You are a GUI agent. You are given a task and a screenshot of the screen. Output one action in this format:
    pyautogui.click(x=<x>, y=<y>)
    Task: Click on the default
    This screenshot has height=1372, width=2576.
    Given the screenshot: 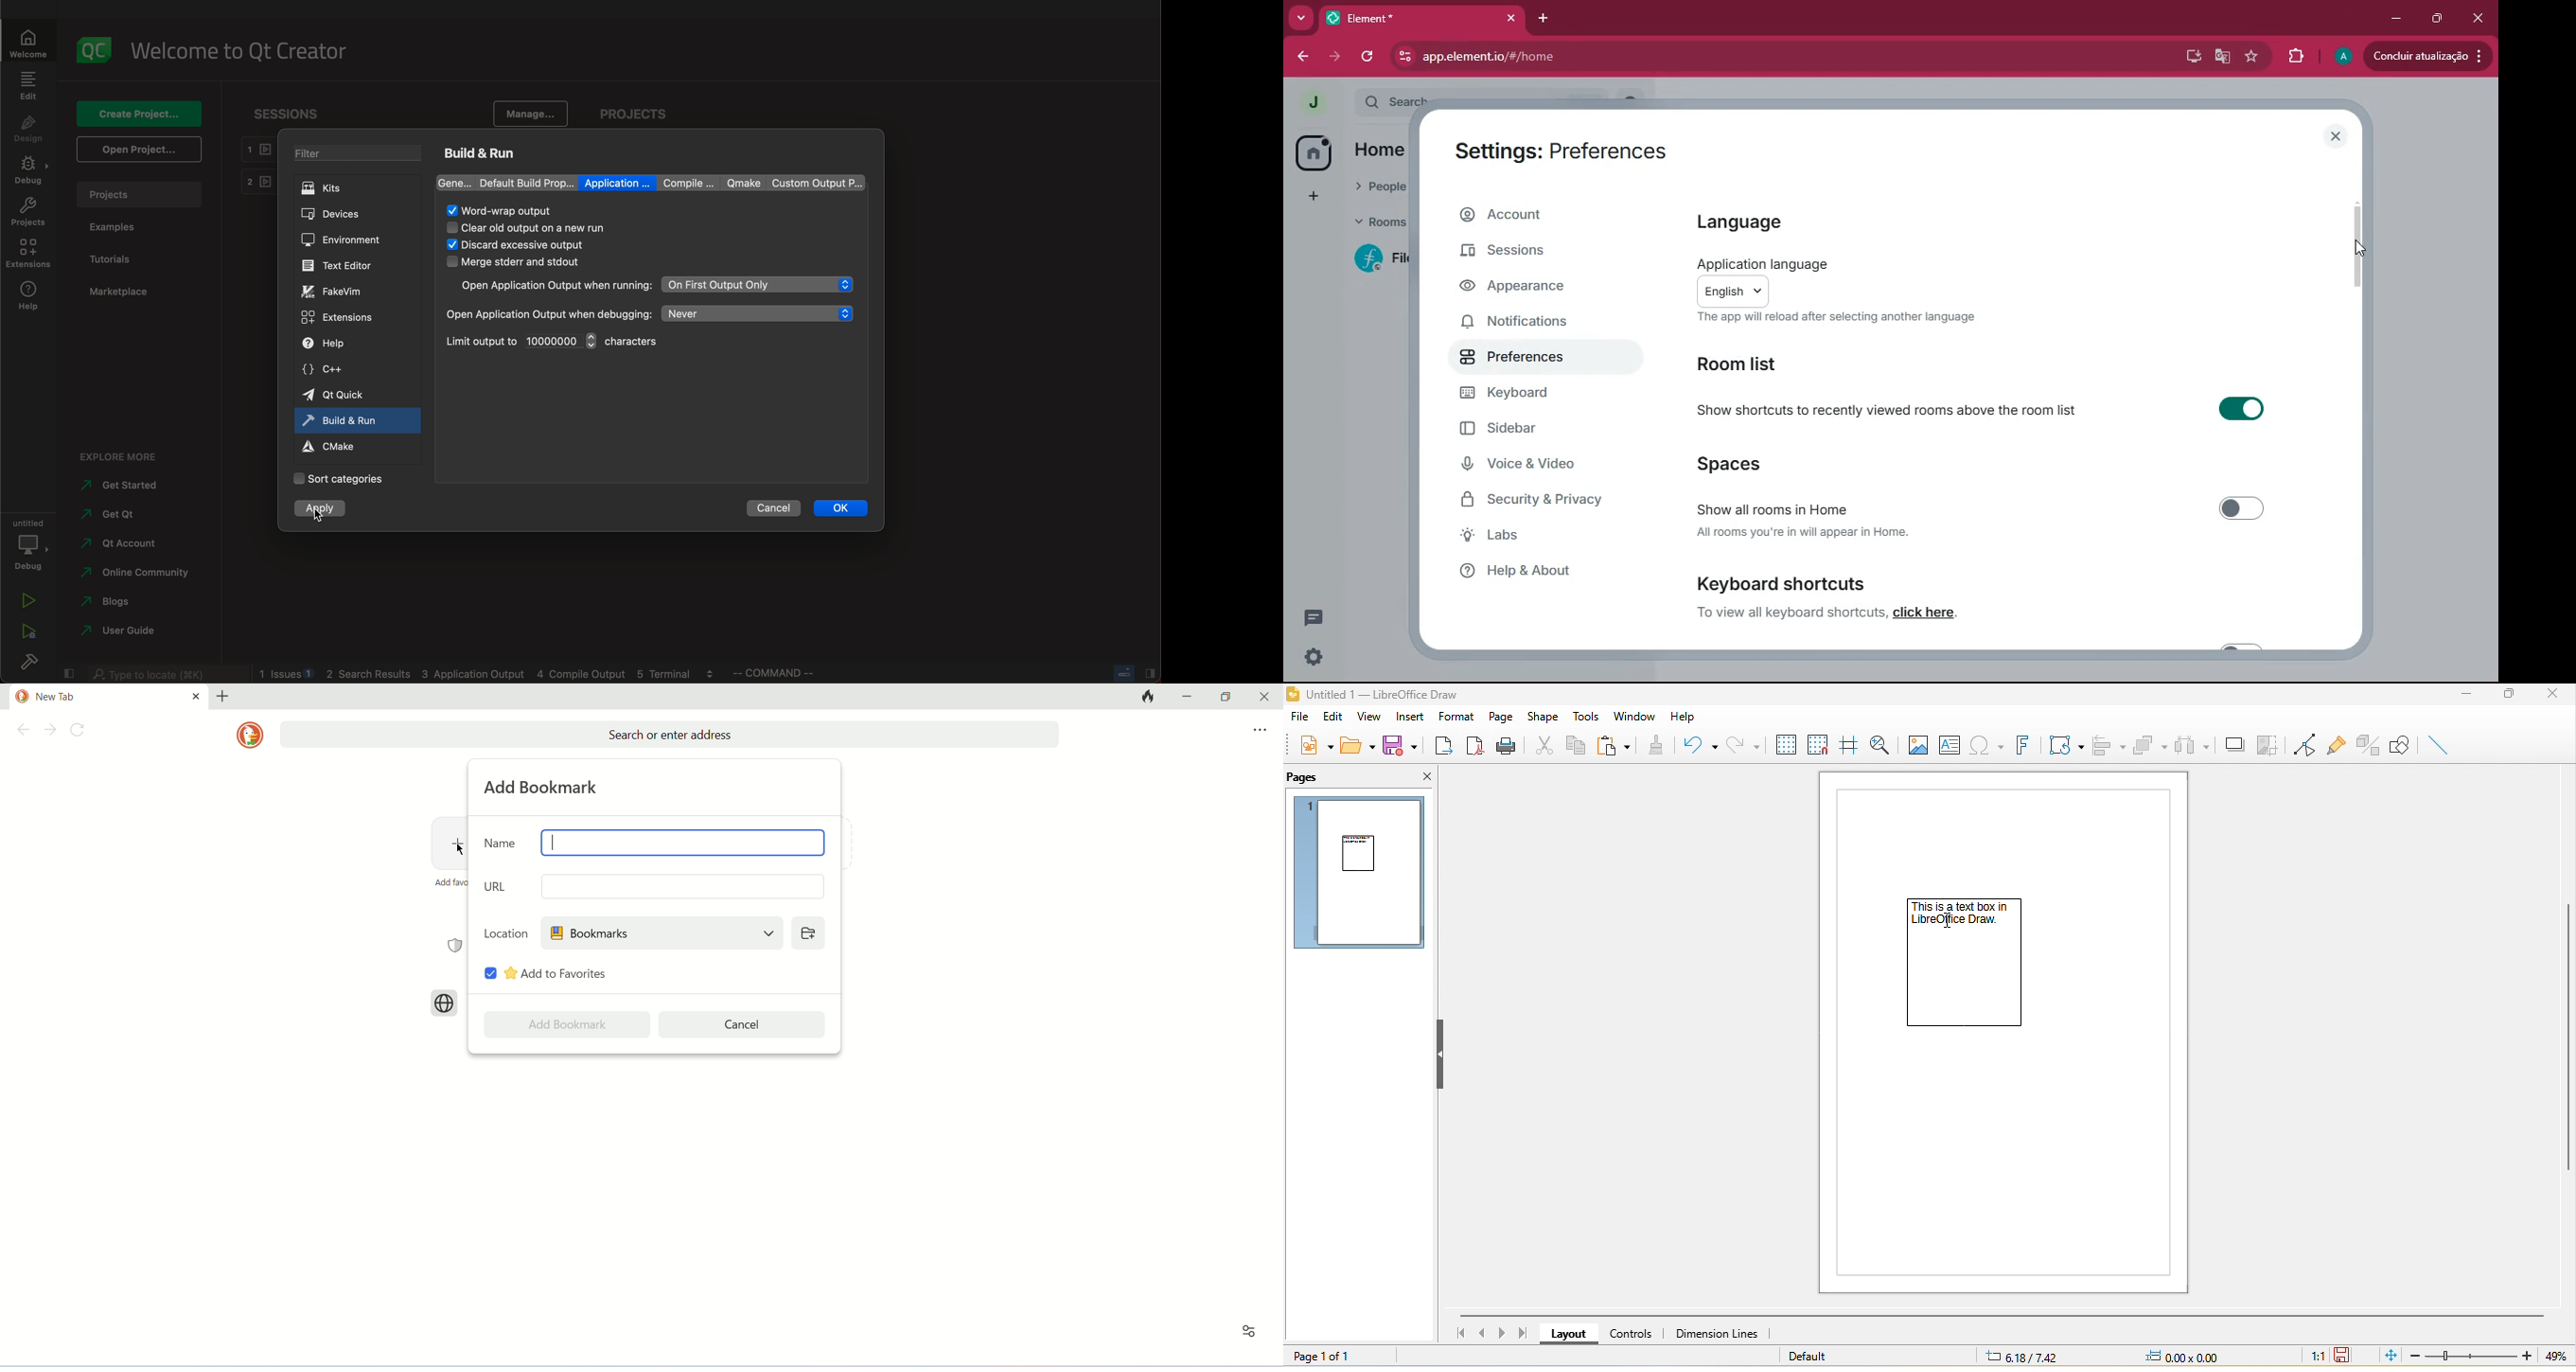 What is the action you would take?
    pyautogui.click(x=1817, y=1357)
    